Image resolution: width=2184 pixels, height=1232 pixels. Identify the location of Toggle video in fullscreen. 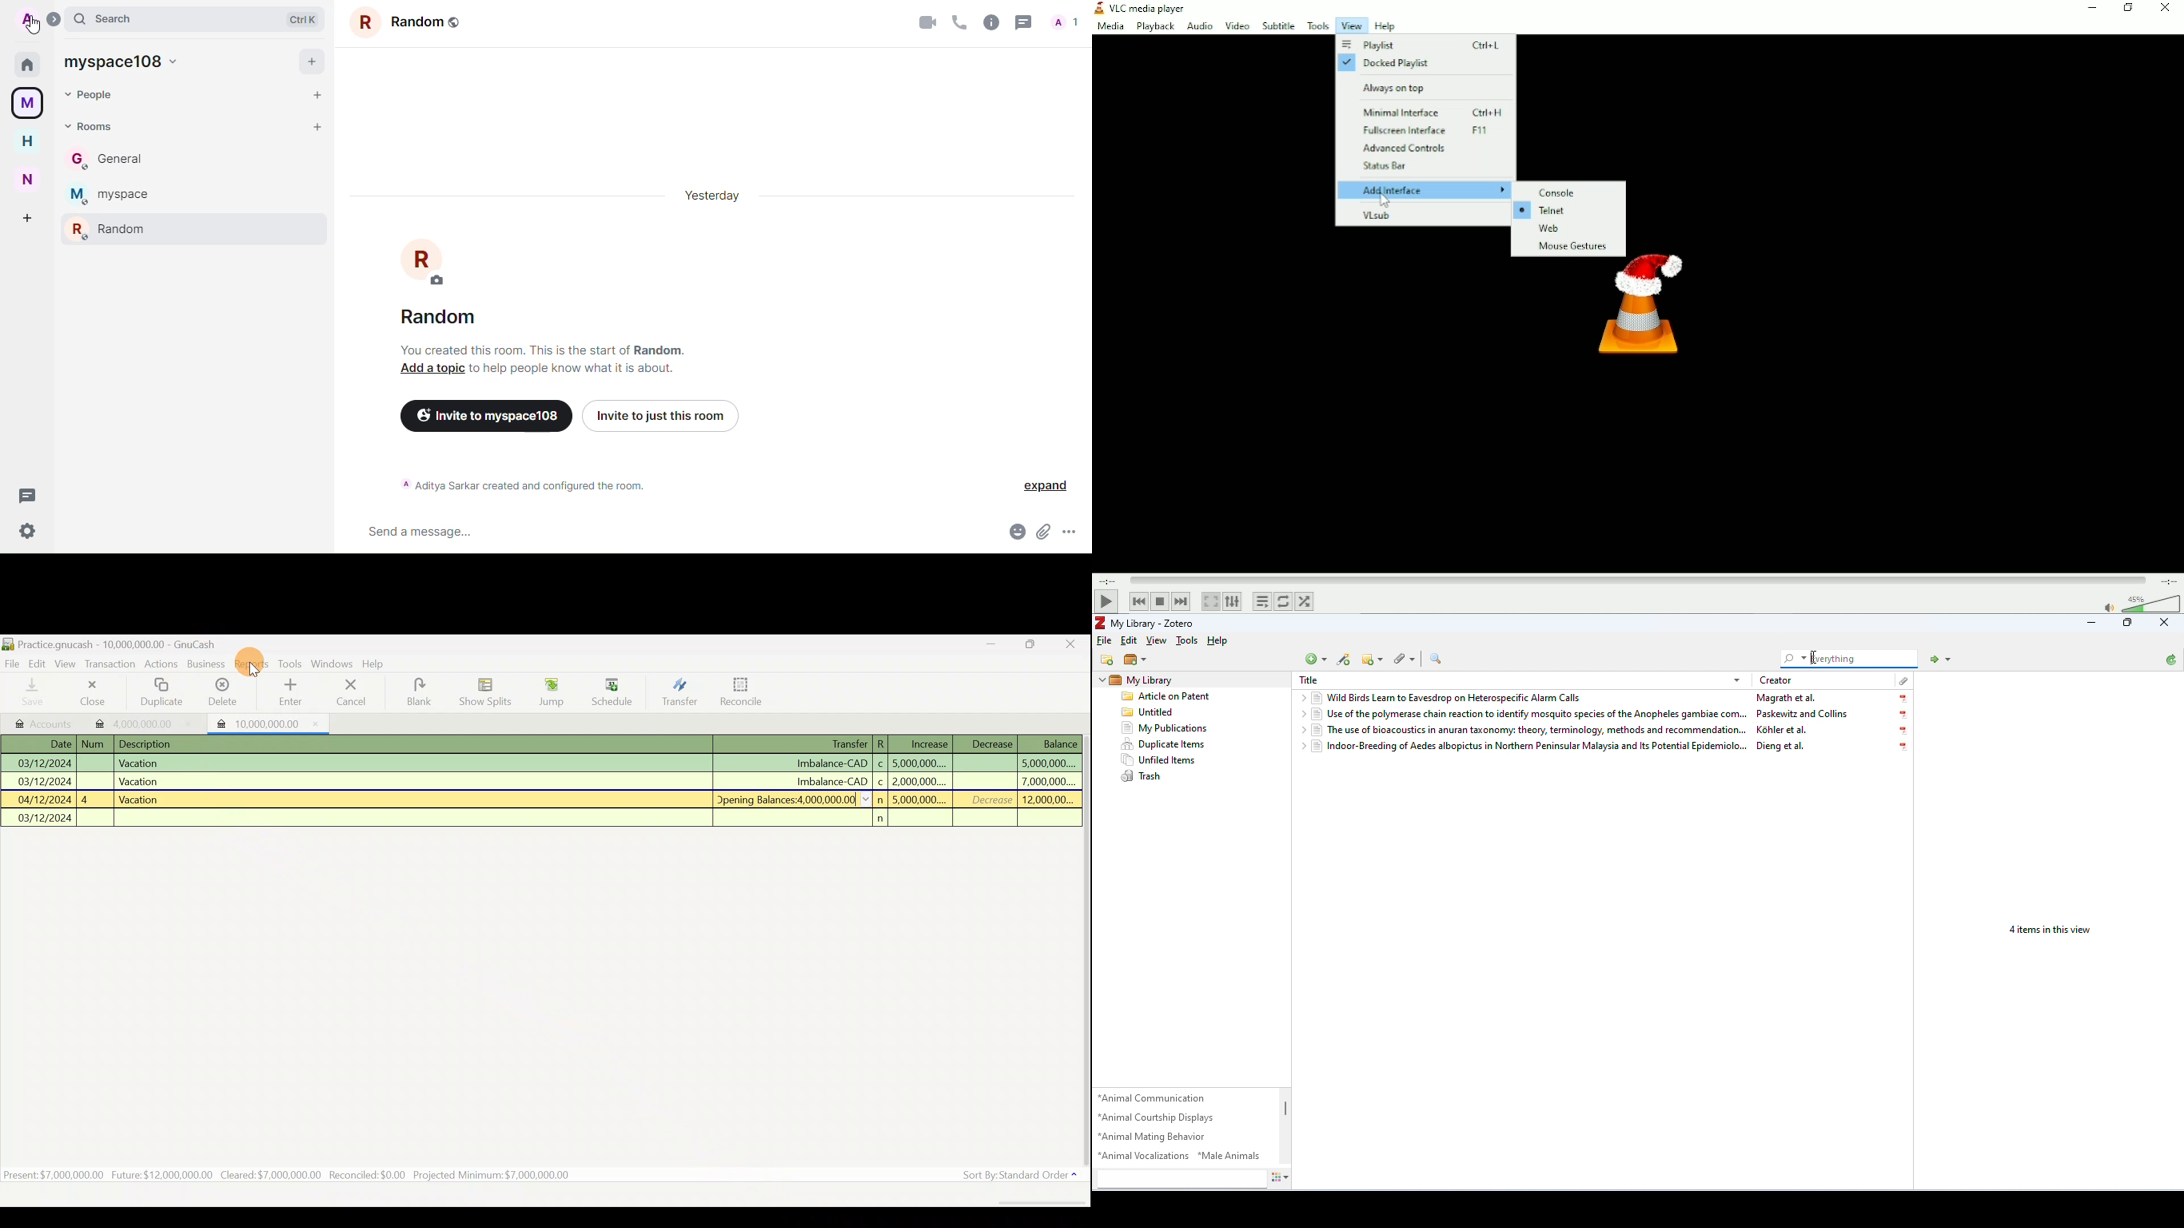
(1210, 602).